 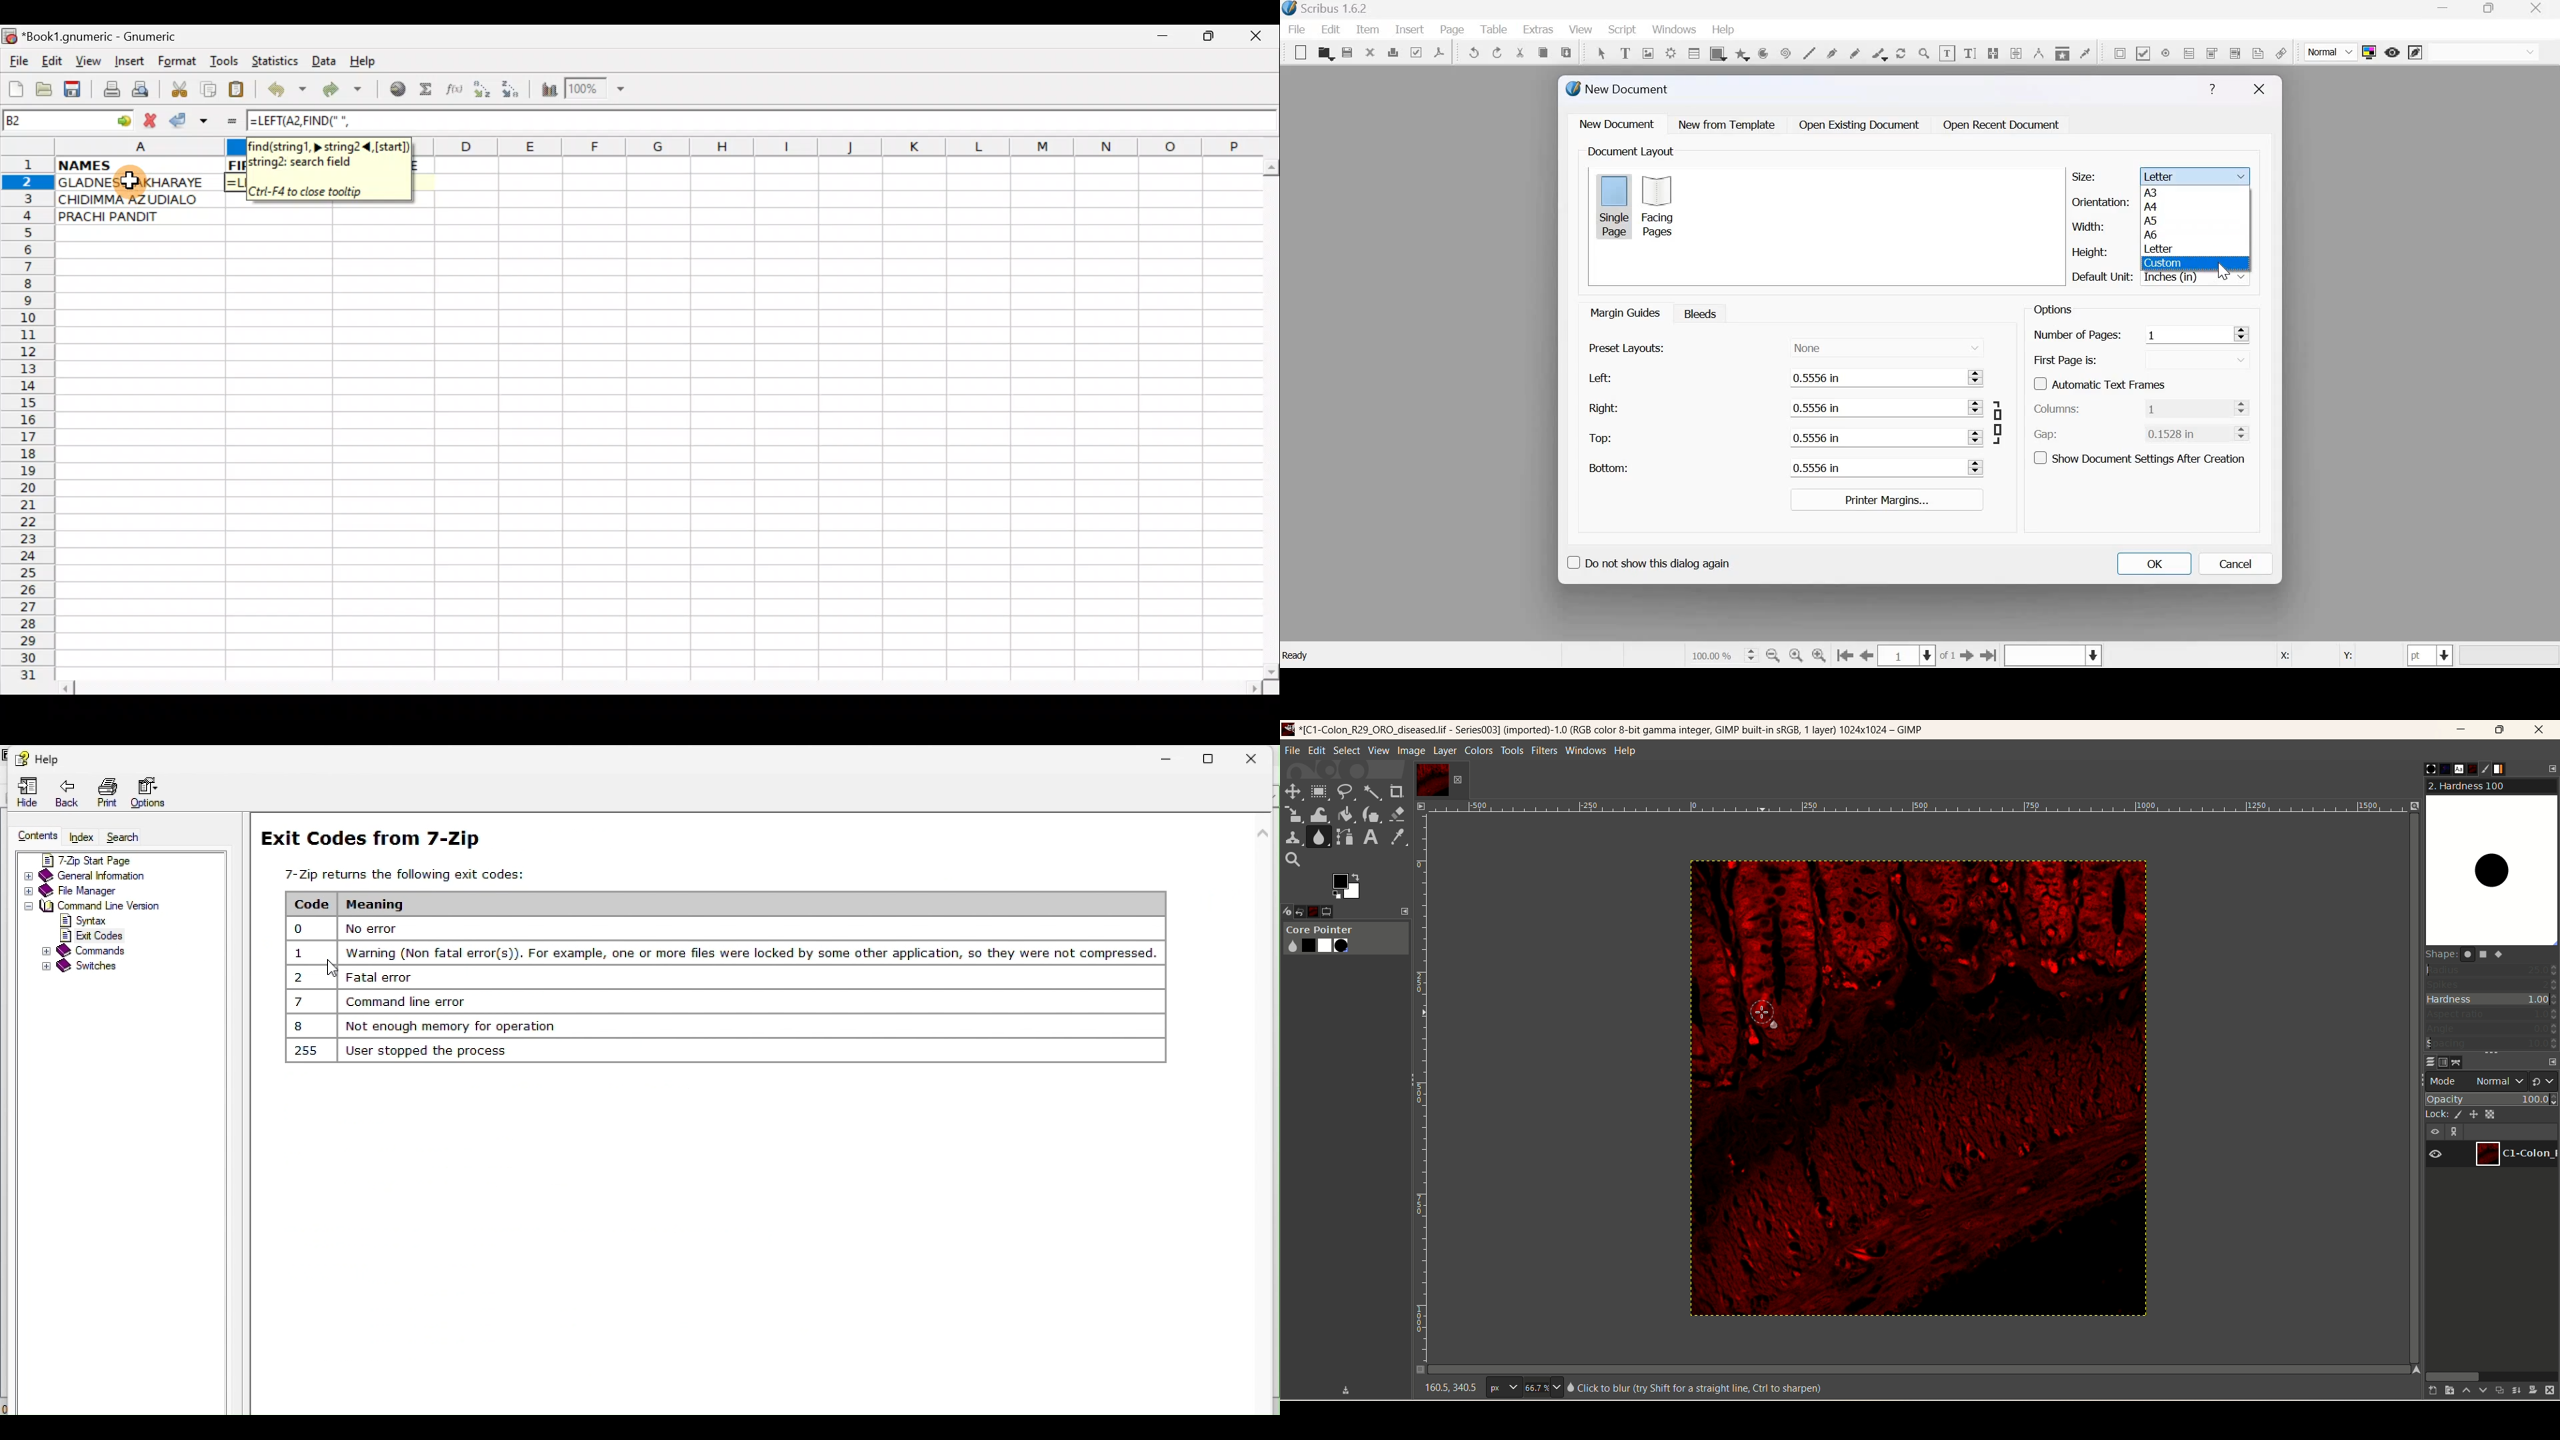 What do you see at coordinates (47, 87) in the screenshot?
I see `Open a file` at bounding box center [47, 87].